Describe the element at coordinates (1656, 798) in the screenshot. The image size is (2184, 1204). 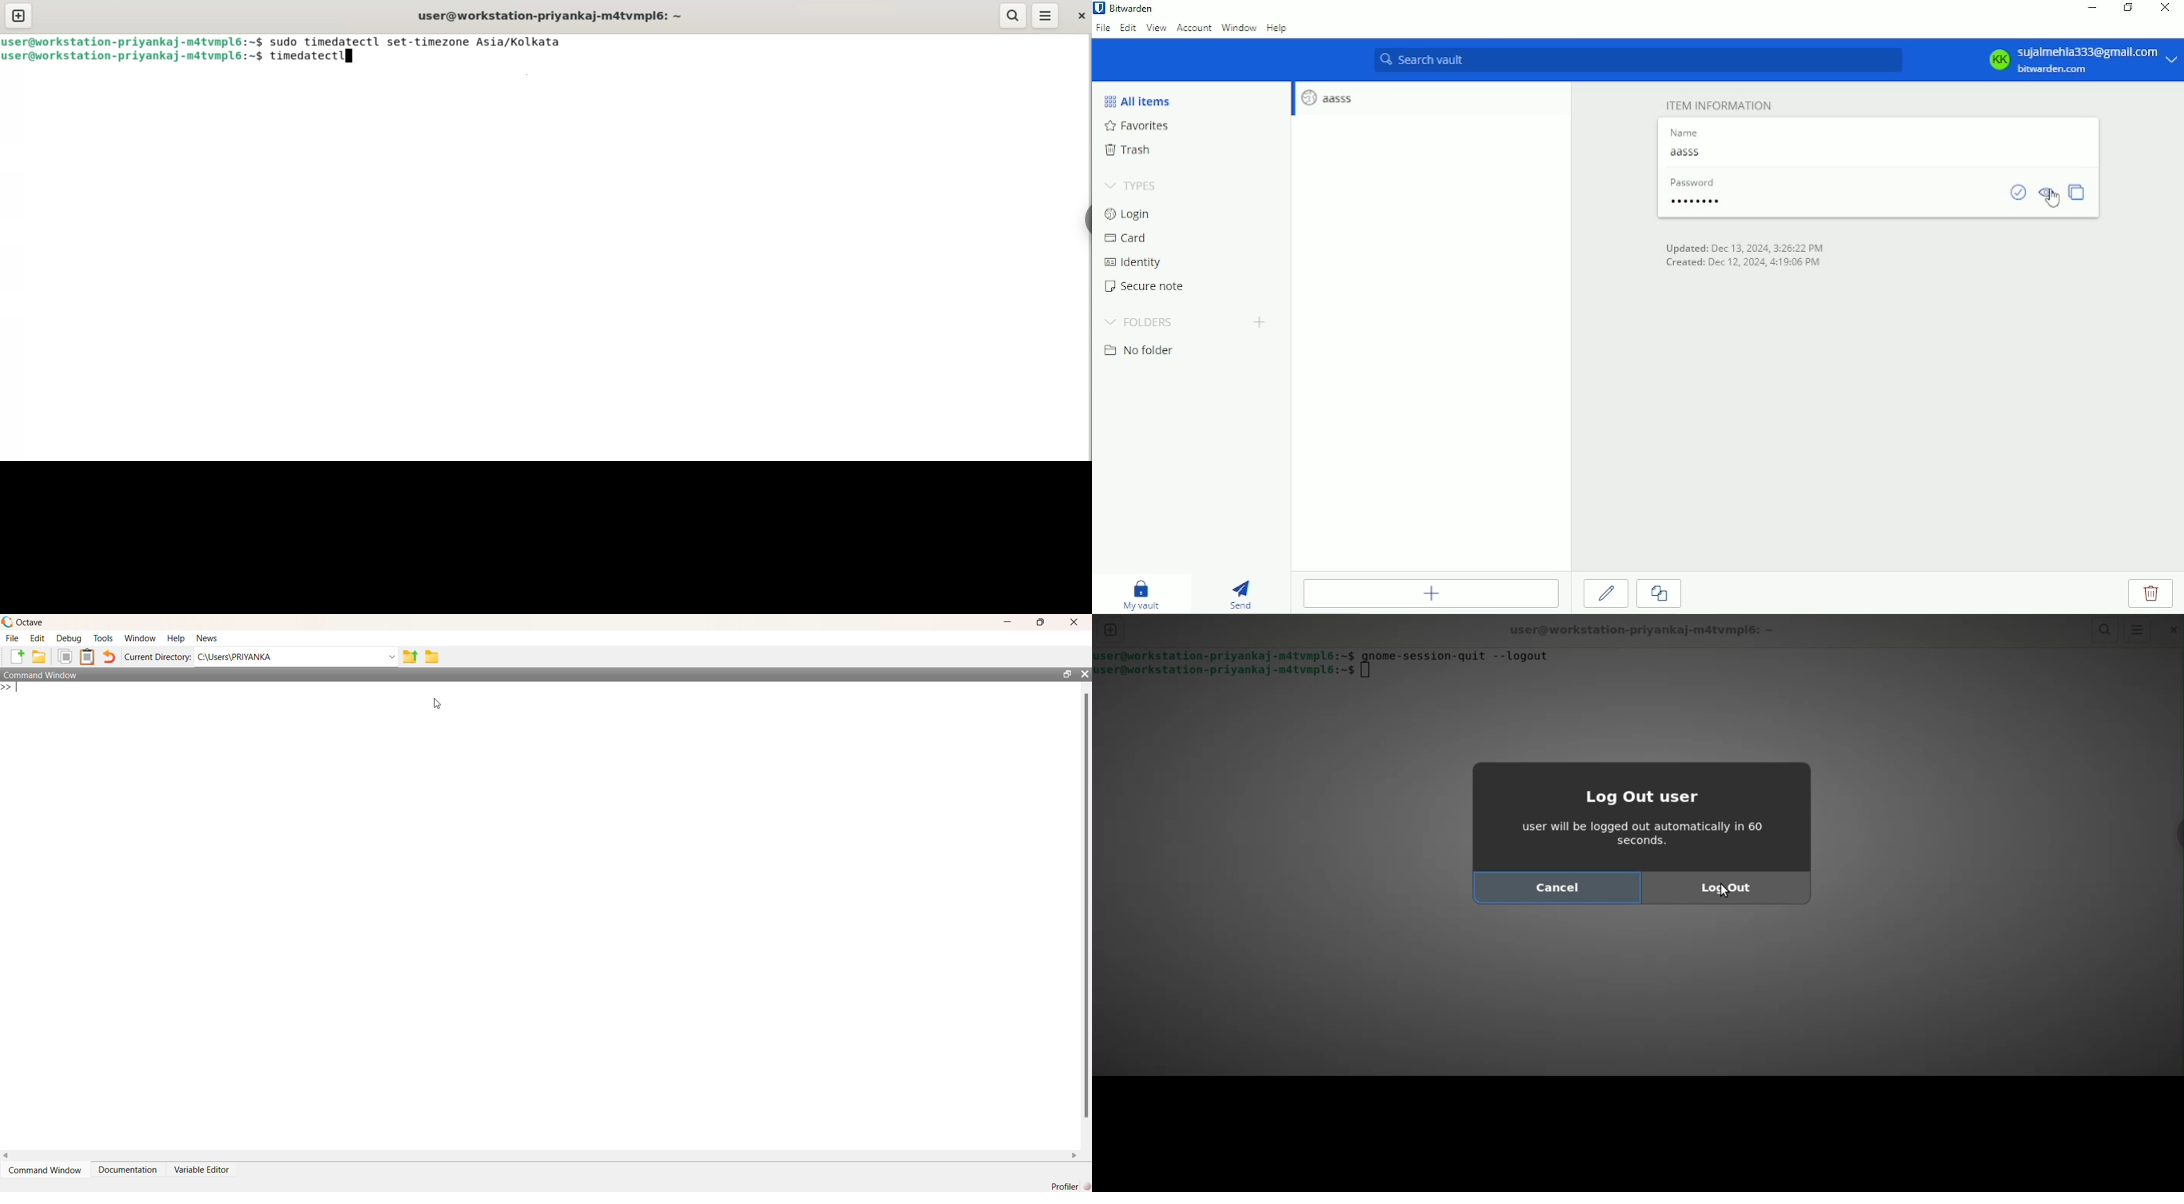
I see `log out user` at that location.